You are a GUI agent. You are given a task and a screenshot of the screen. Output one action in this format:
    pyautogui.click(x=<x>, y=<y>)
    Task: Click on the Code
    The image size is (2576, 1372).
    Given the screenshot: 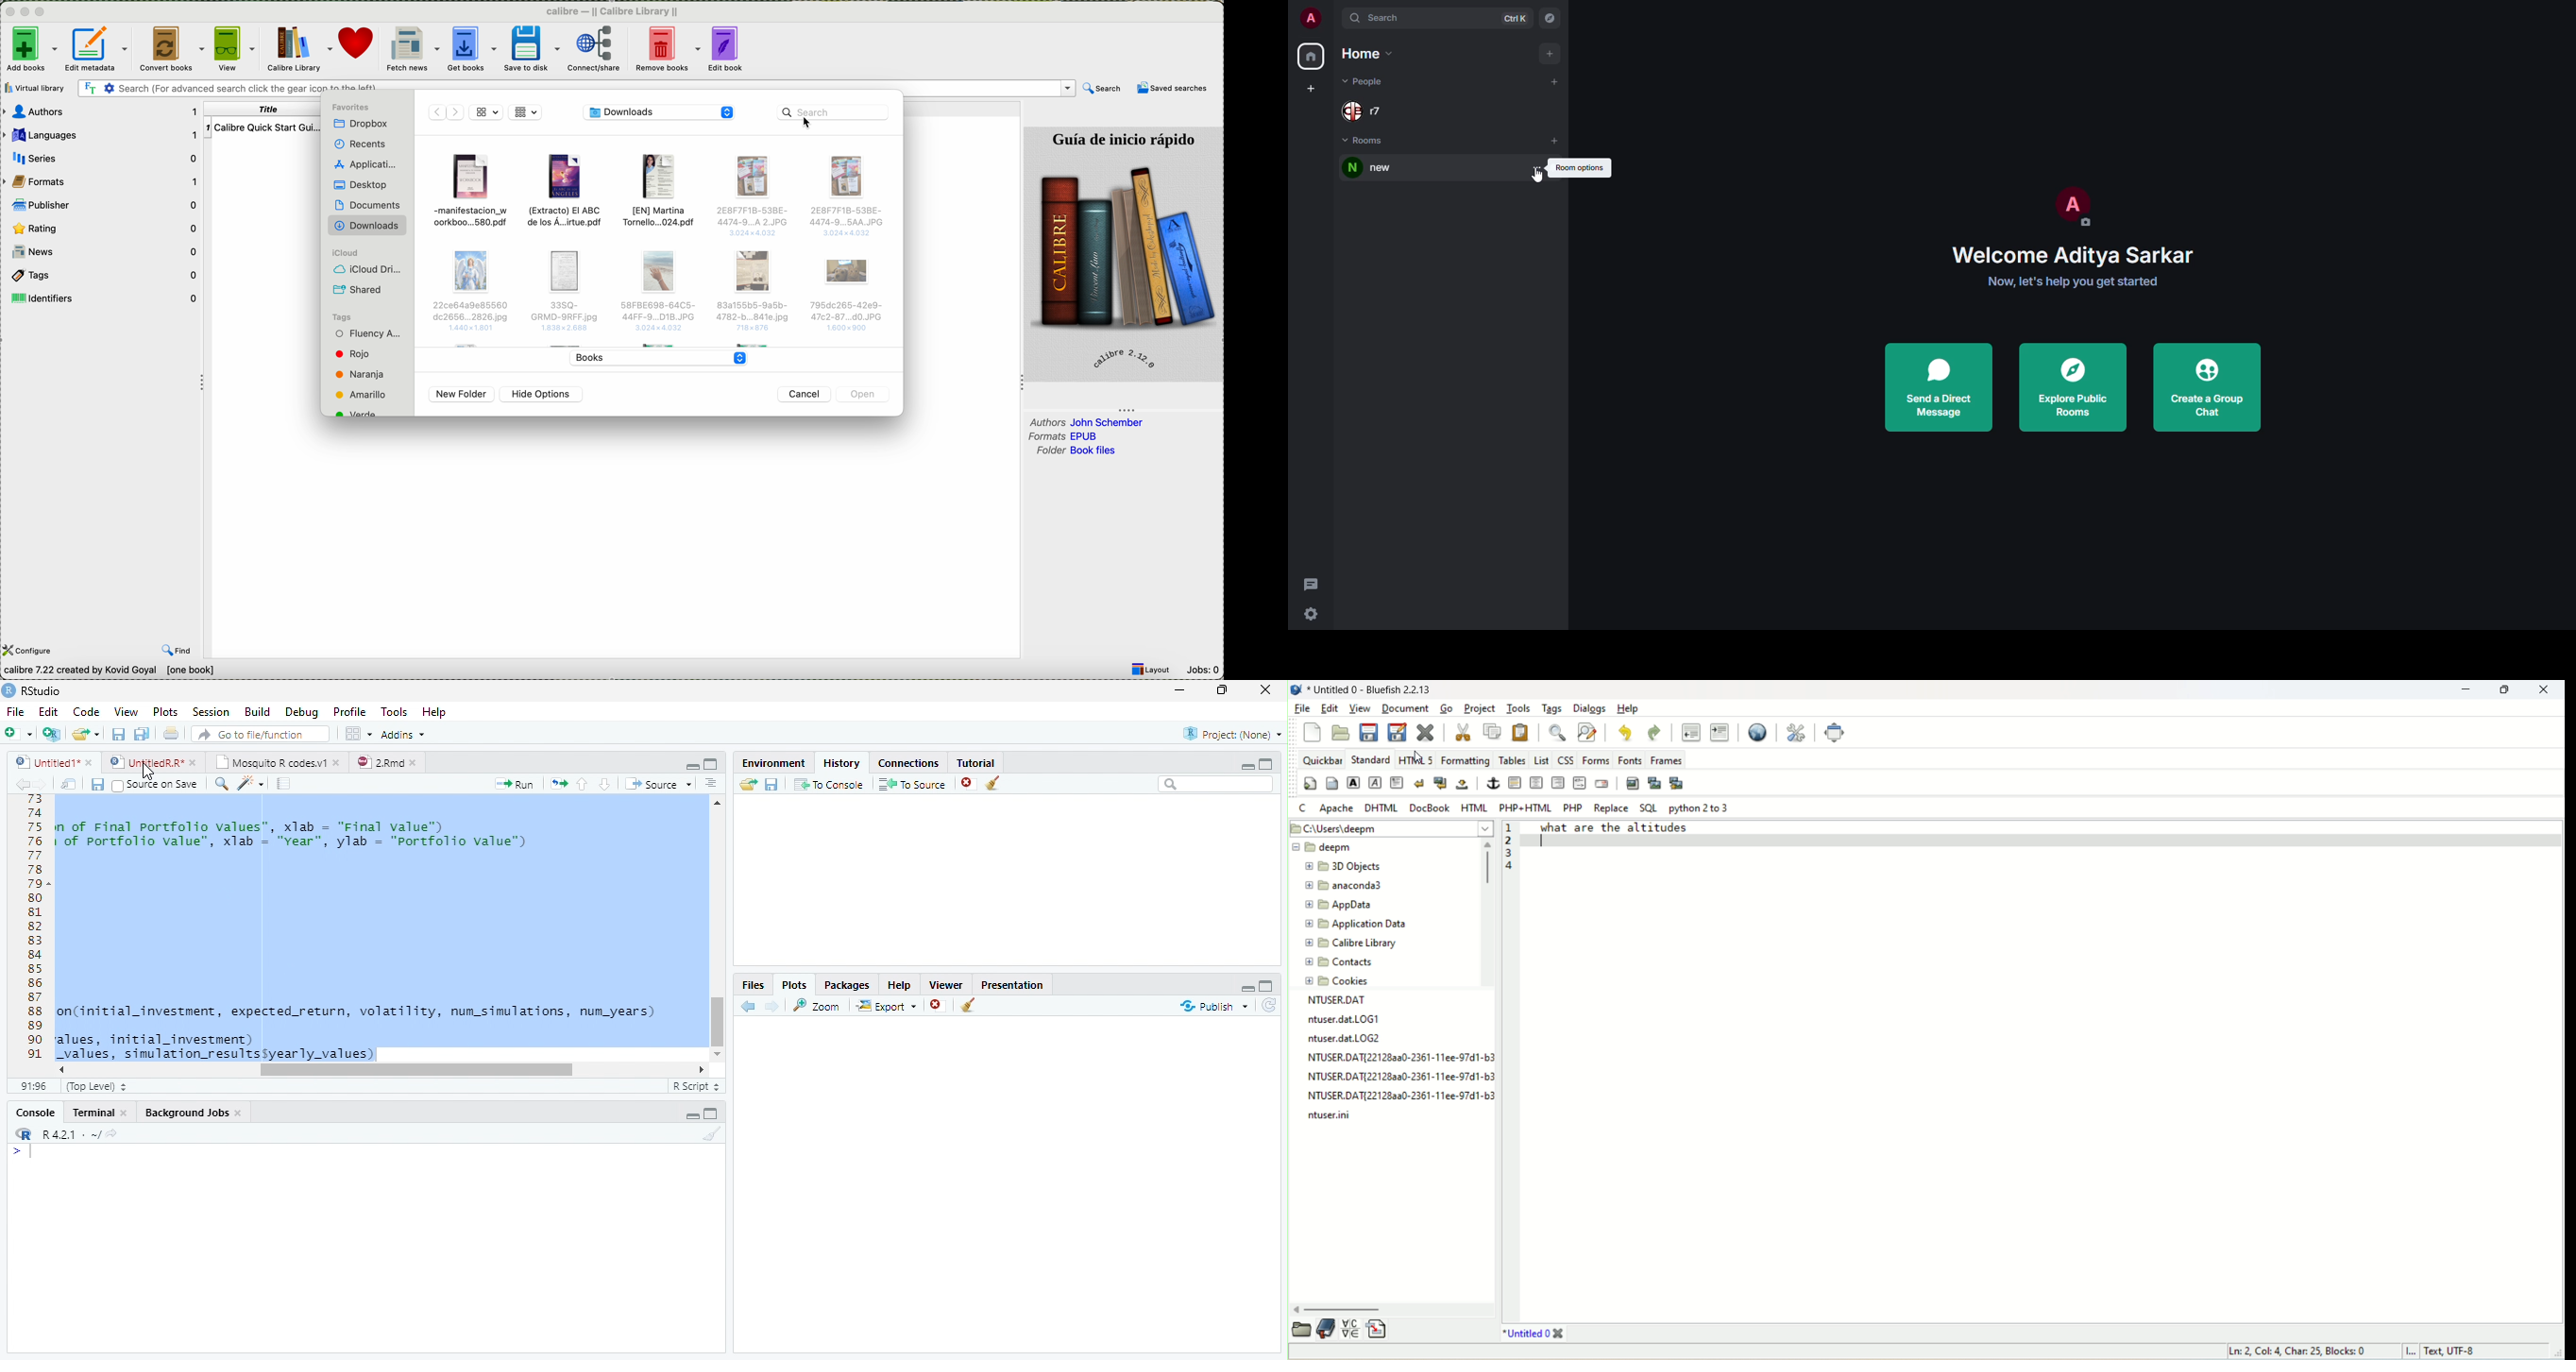 What is the action you would take?
    pyautogui.click(x=84, y=711)
    